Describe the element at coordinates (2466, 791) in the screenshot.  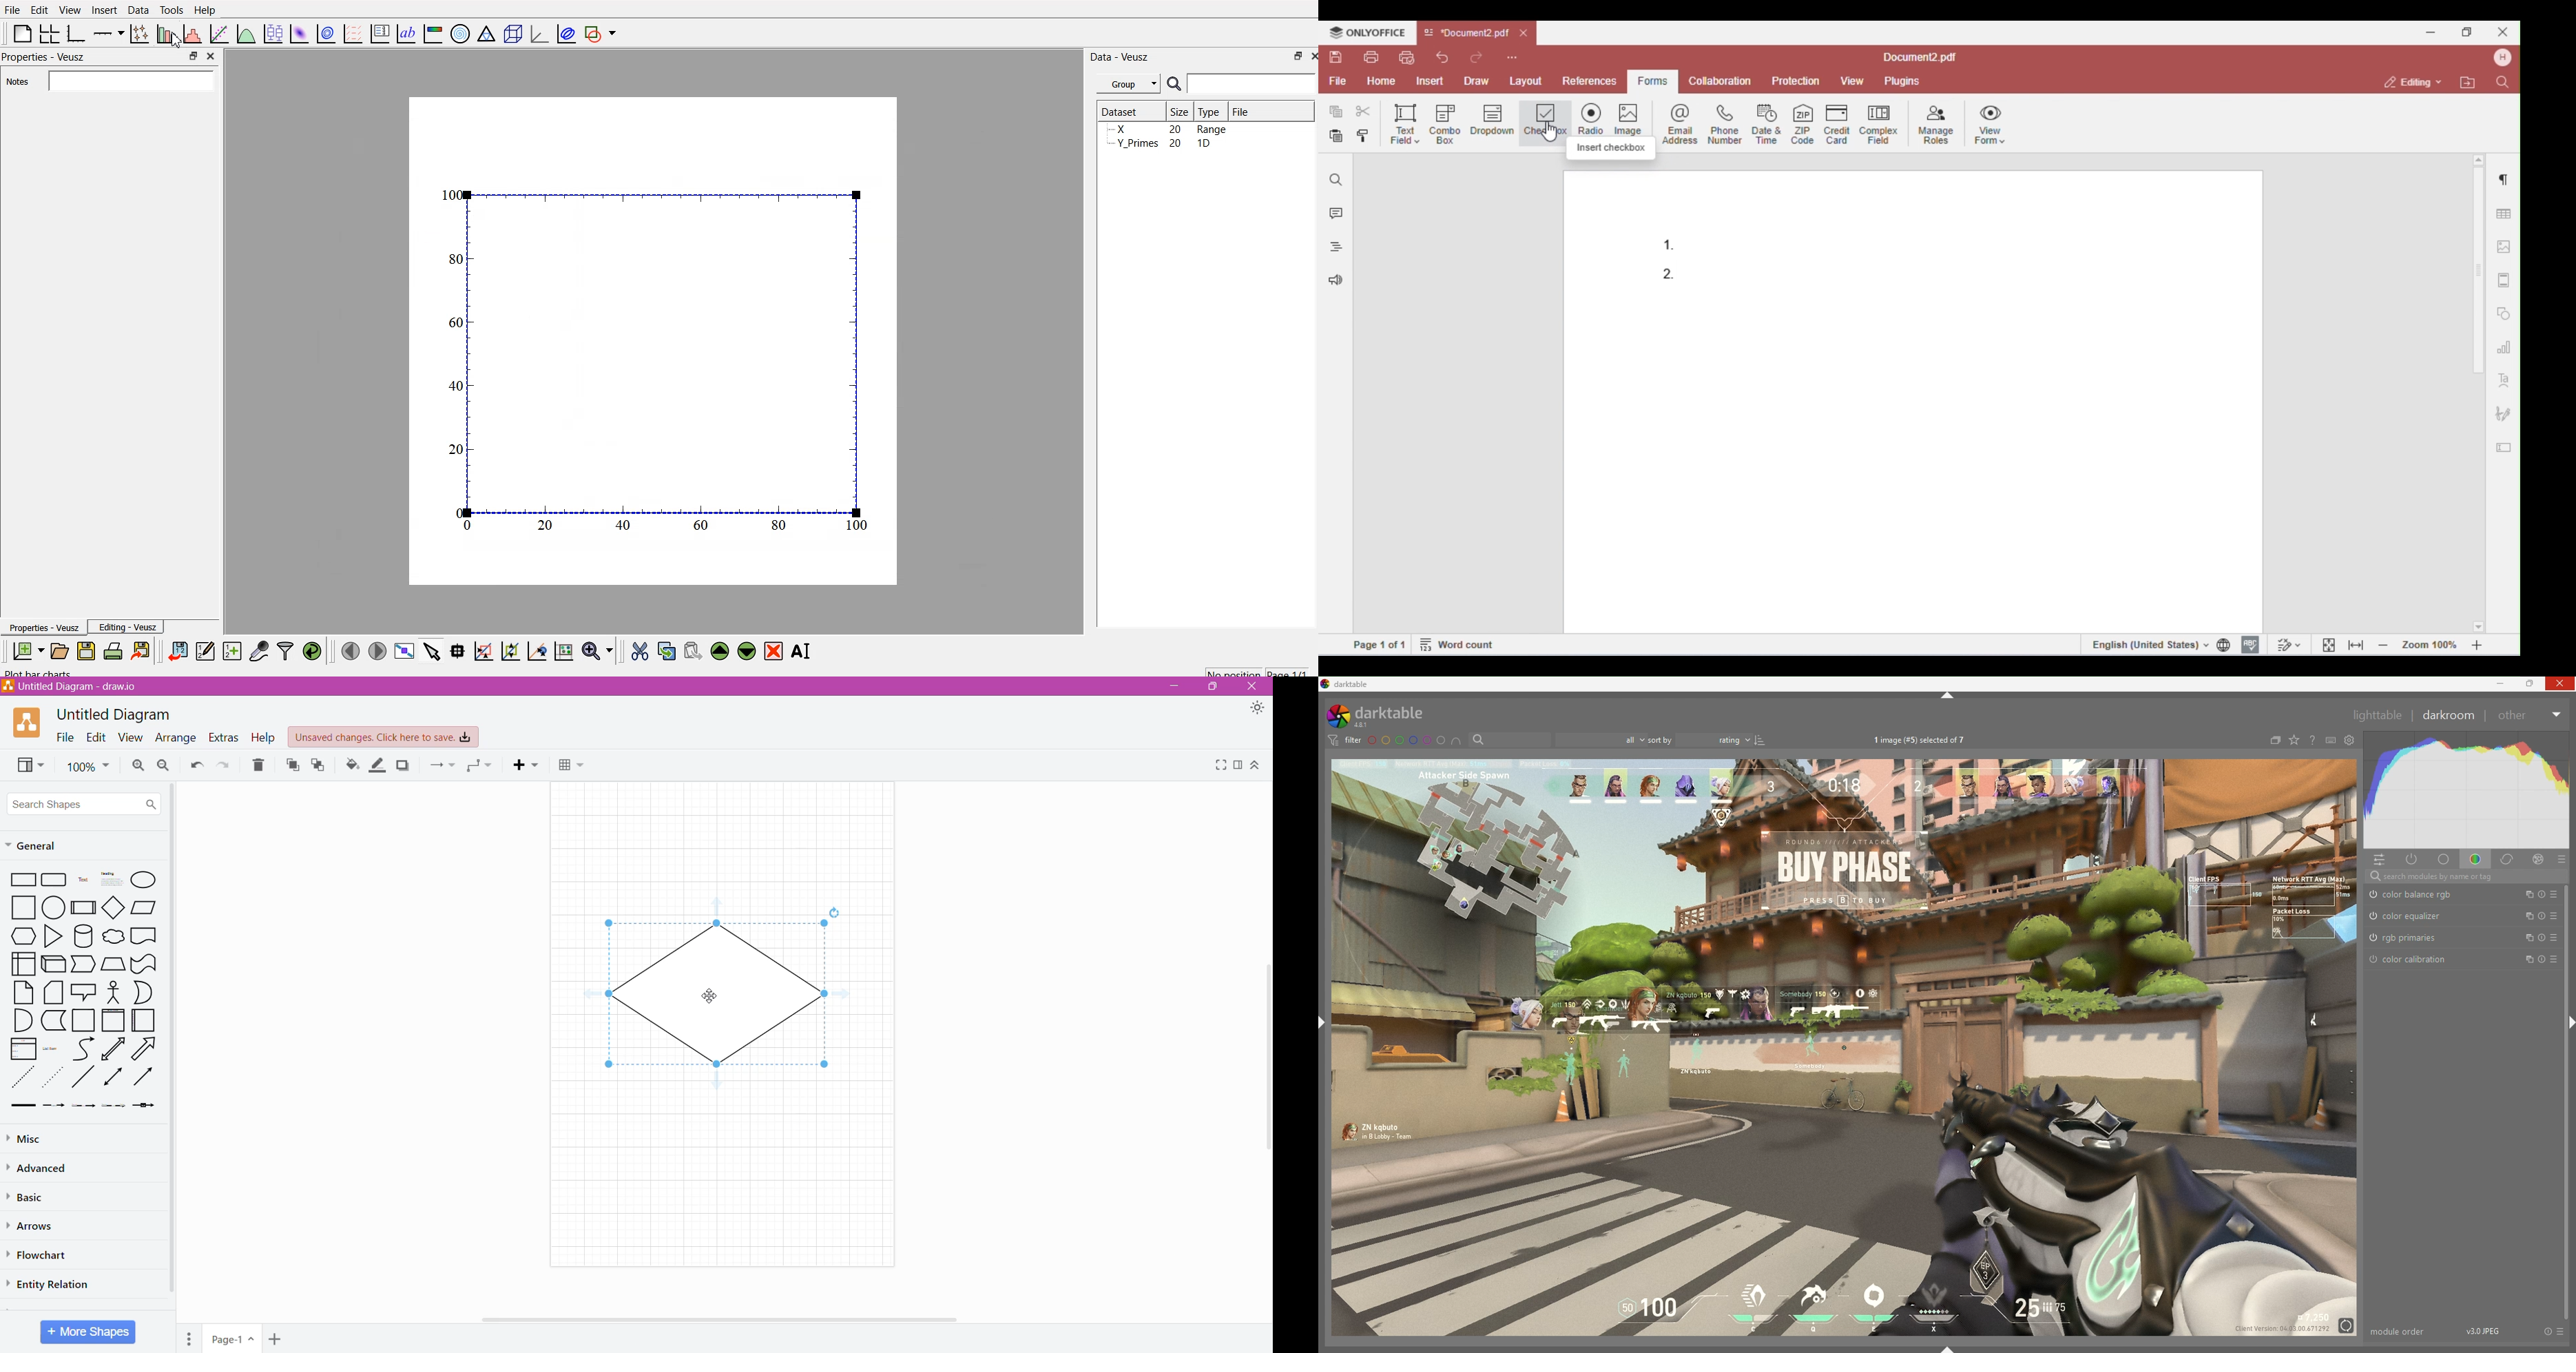
I see `heat graph` at that location.